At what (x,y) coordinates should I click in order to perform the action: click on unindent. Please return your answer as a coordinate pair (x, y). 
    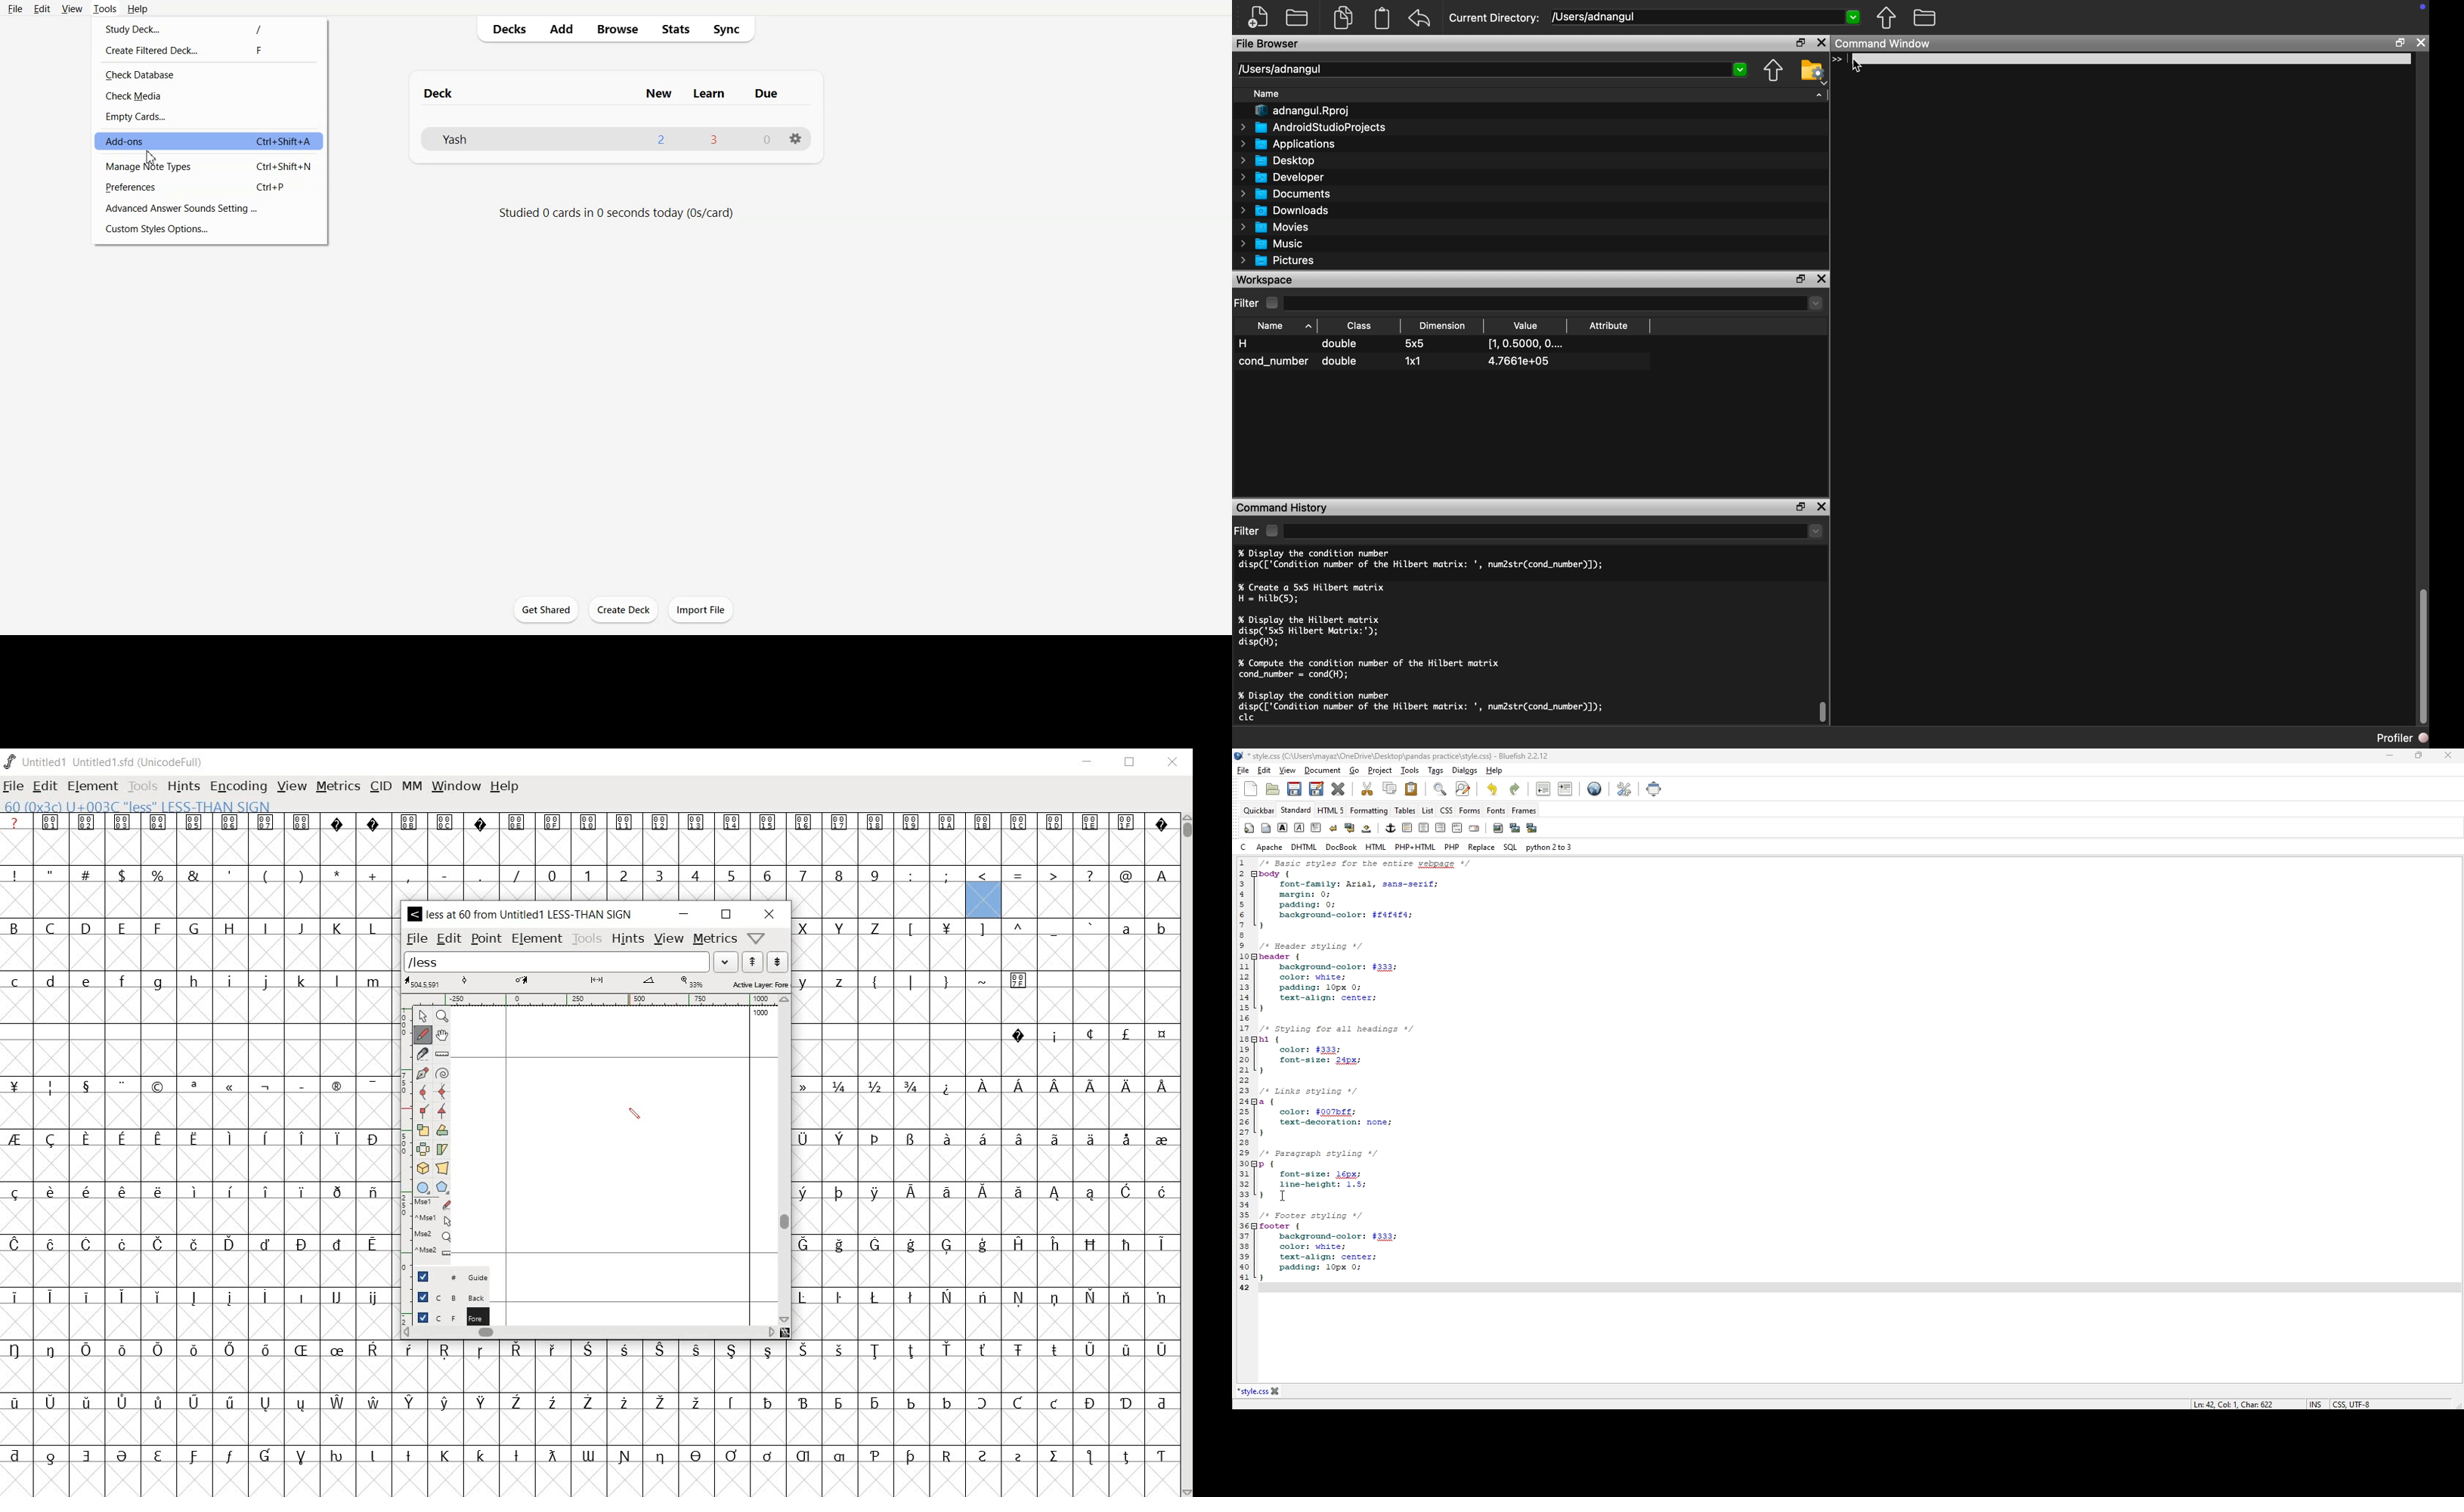
    Looking at the image, I should click on (1544, 790).